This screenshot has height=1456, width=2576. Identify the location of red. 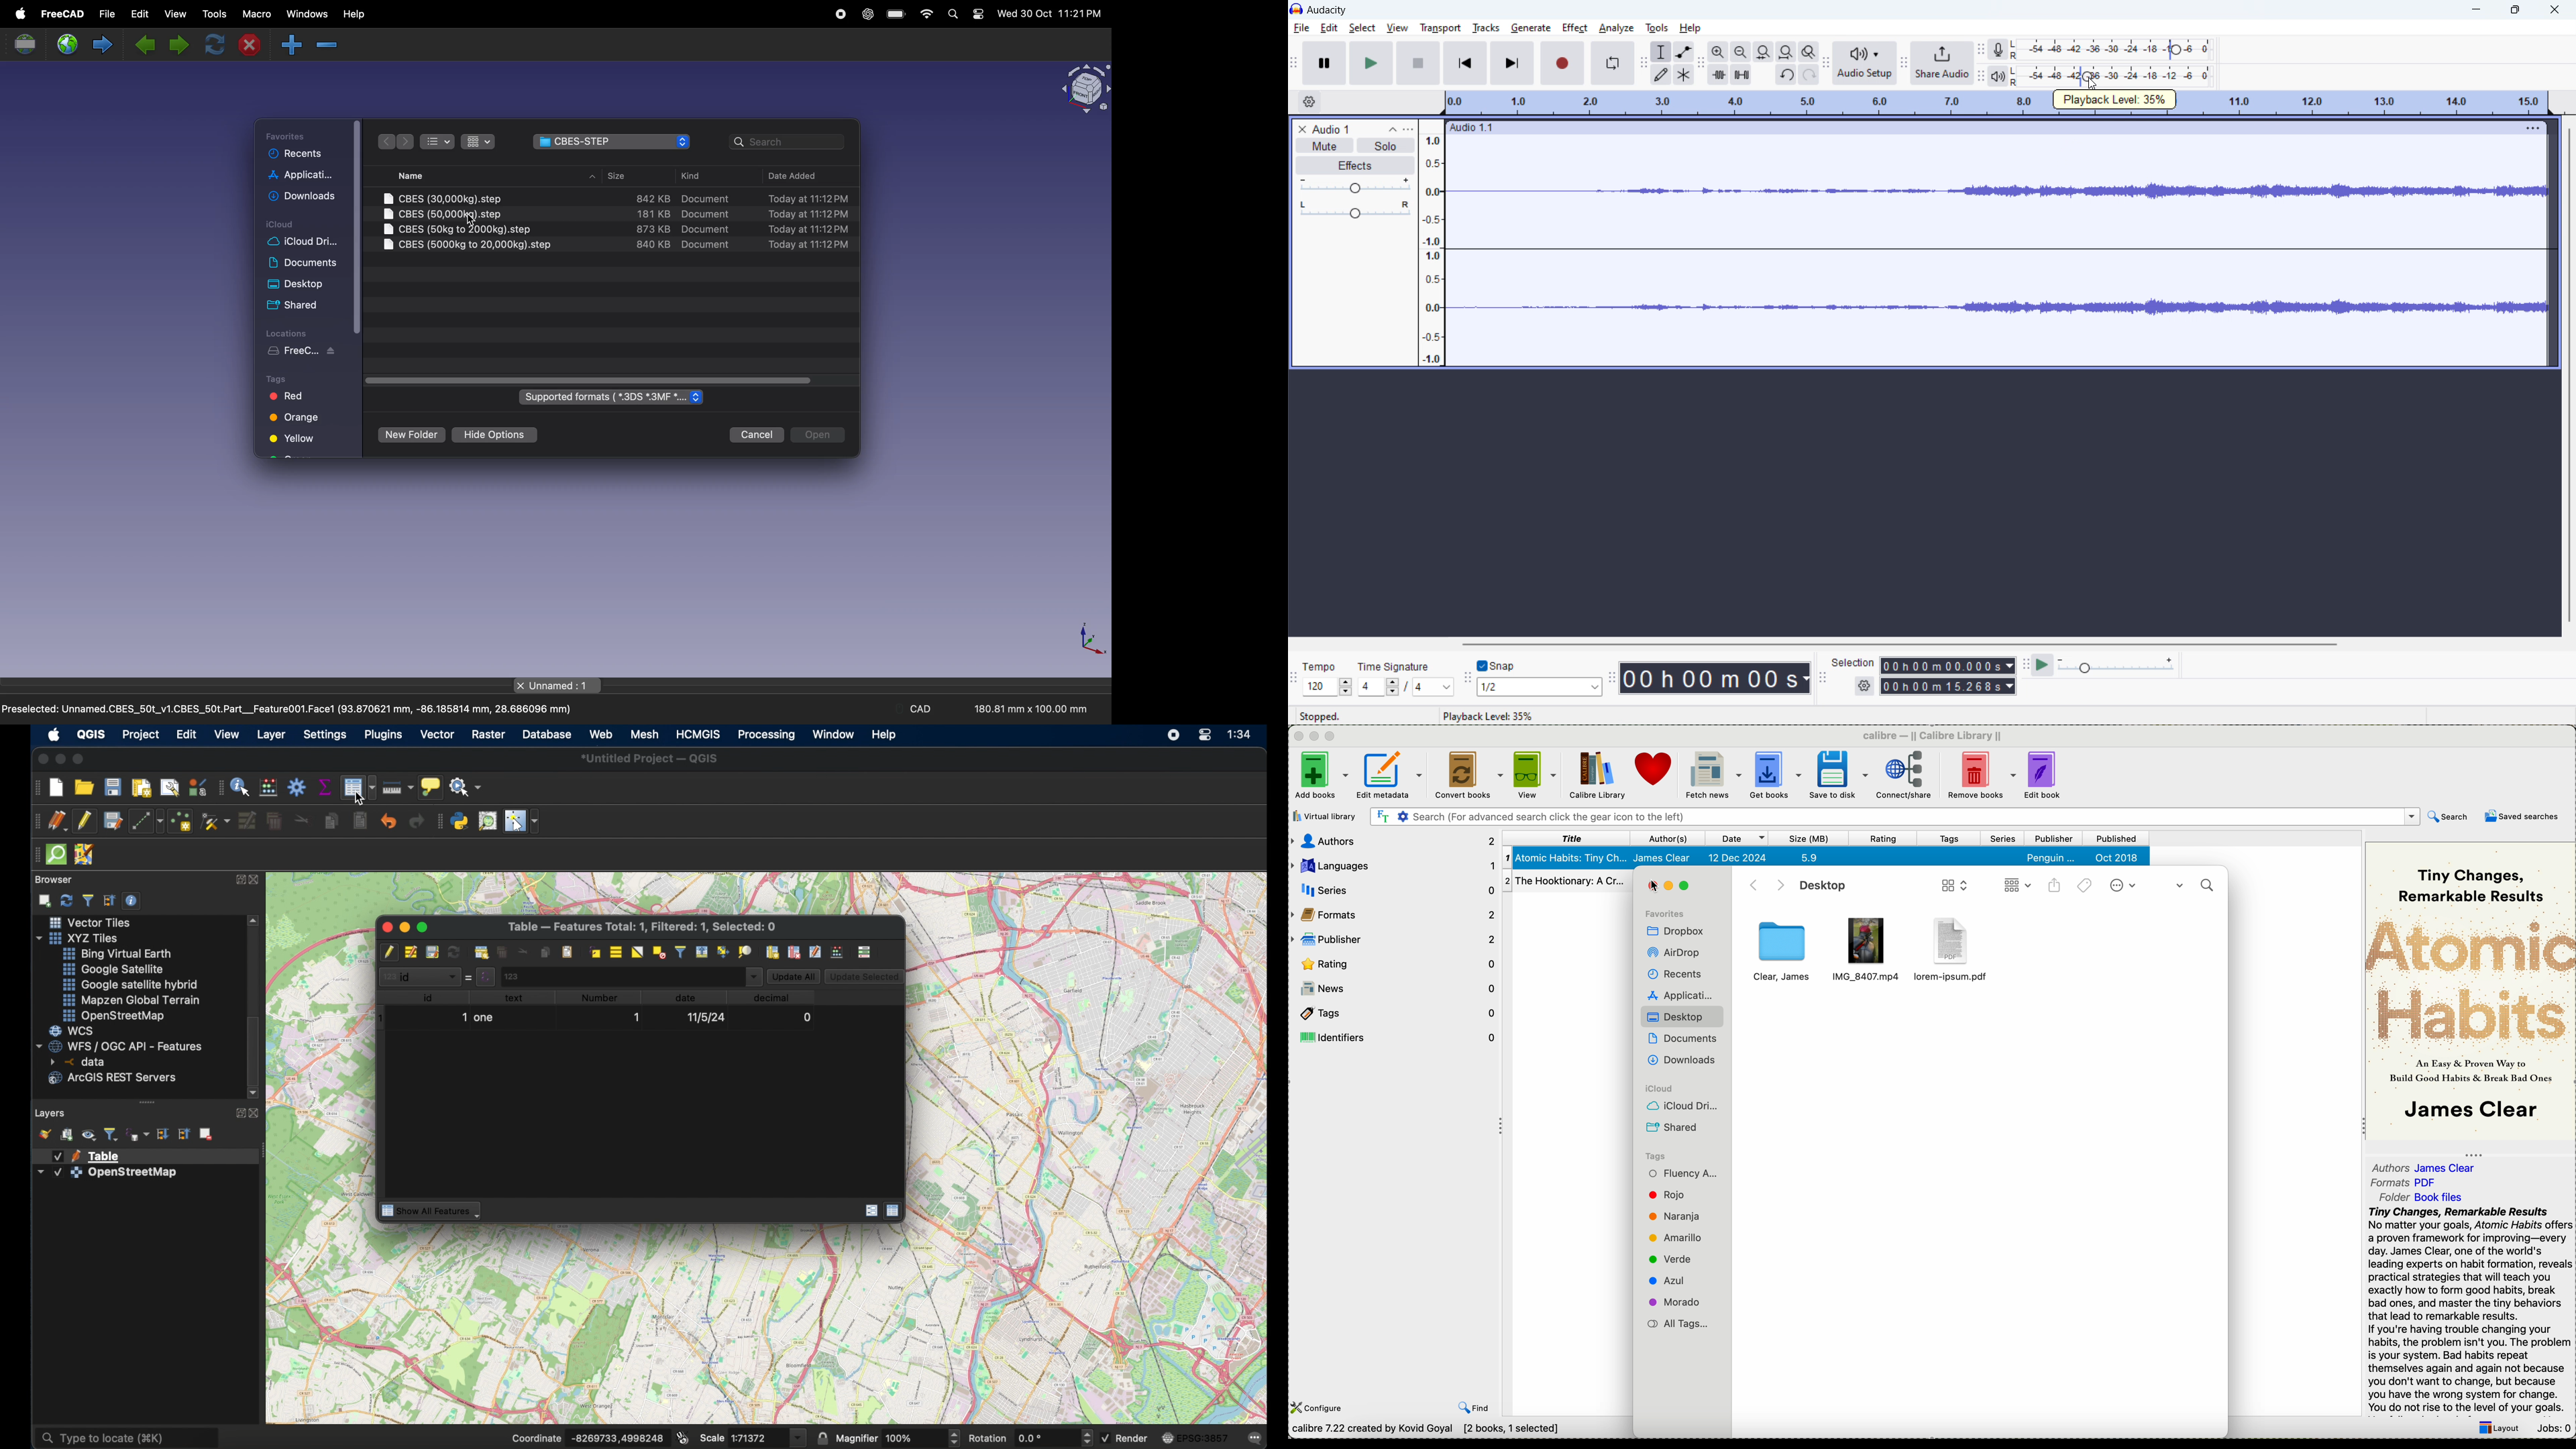
(288, 397).